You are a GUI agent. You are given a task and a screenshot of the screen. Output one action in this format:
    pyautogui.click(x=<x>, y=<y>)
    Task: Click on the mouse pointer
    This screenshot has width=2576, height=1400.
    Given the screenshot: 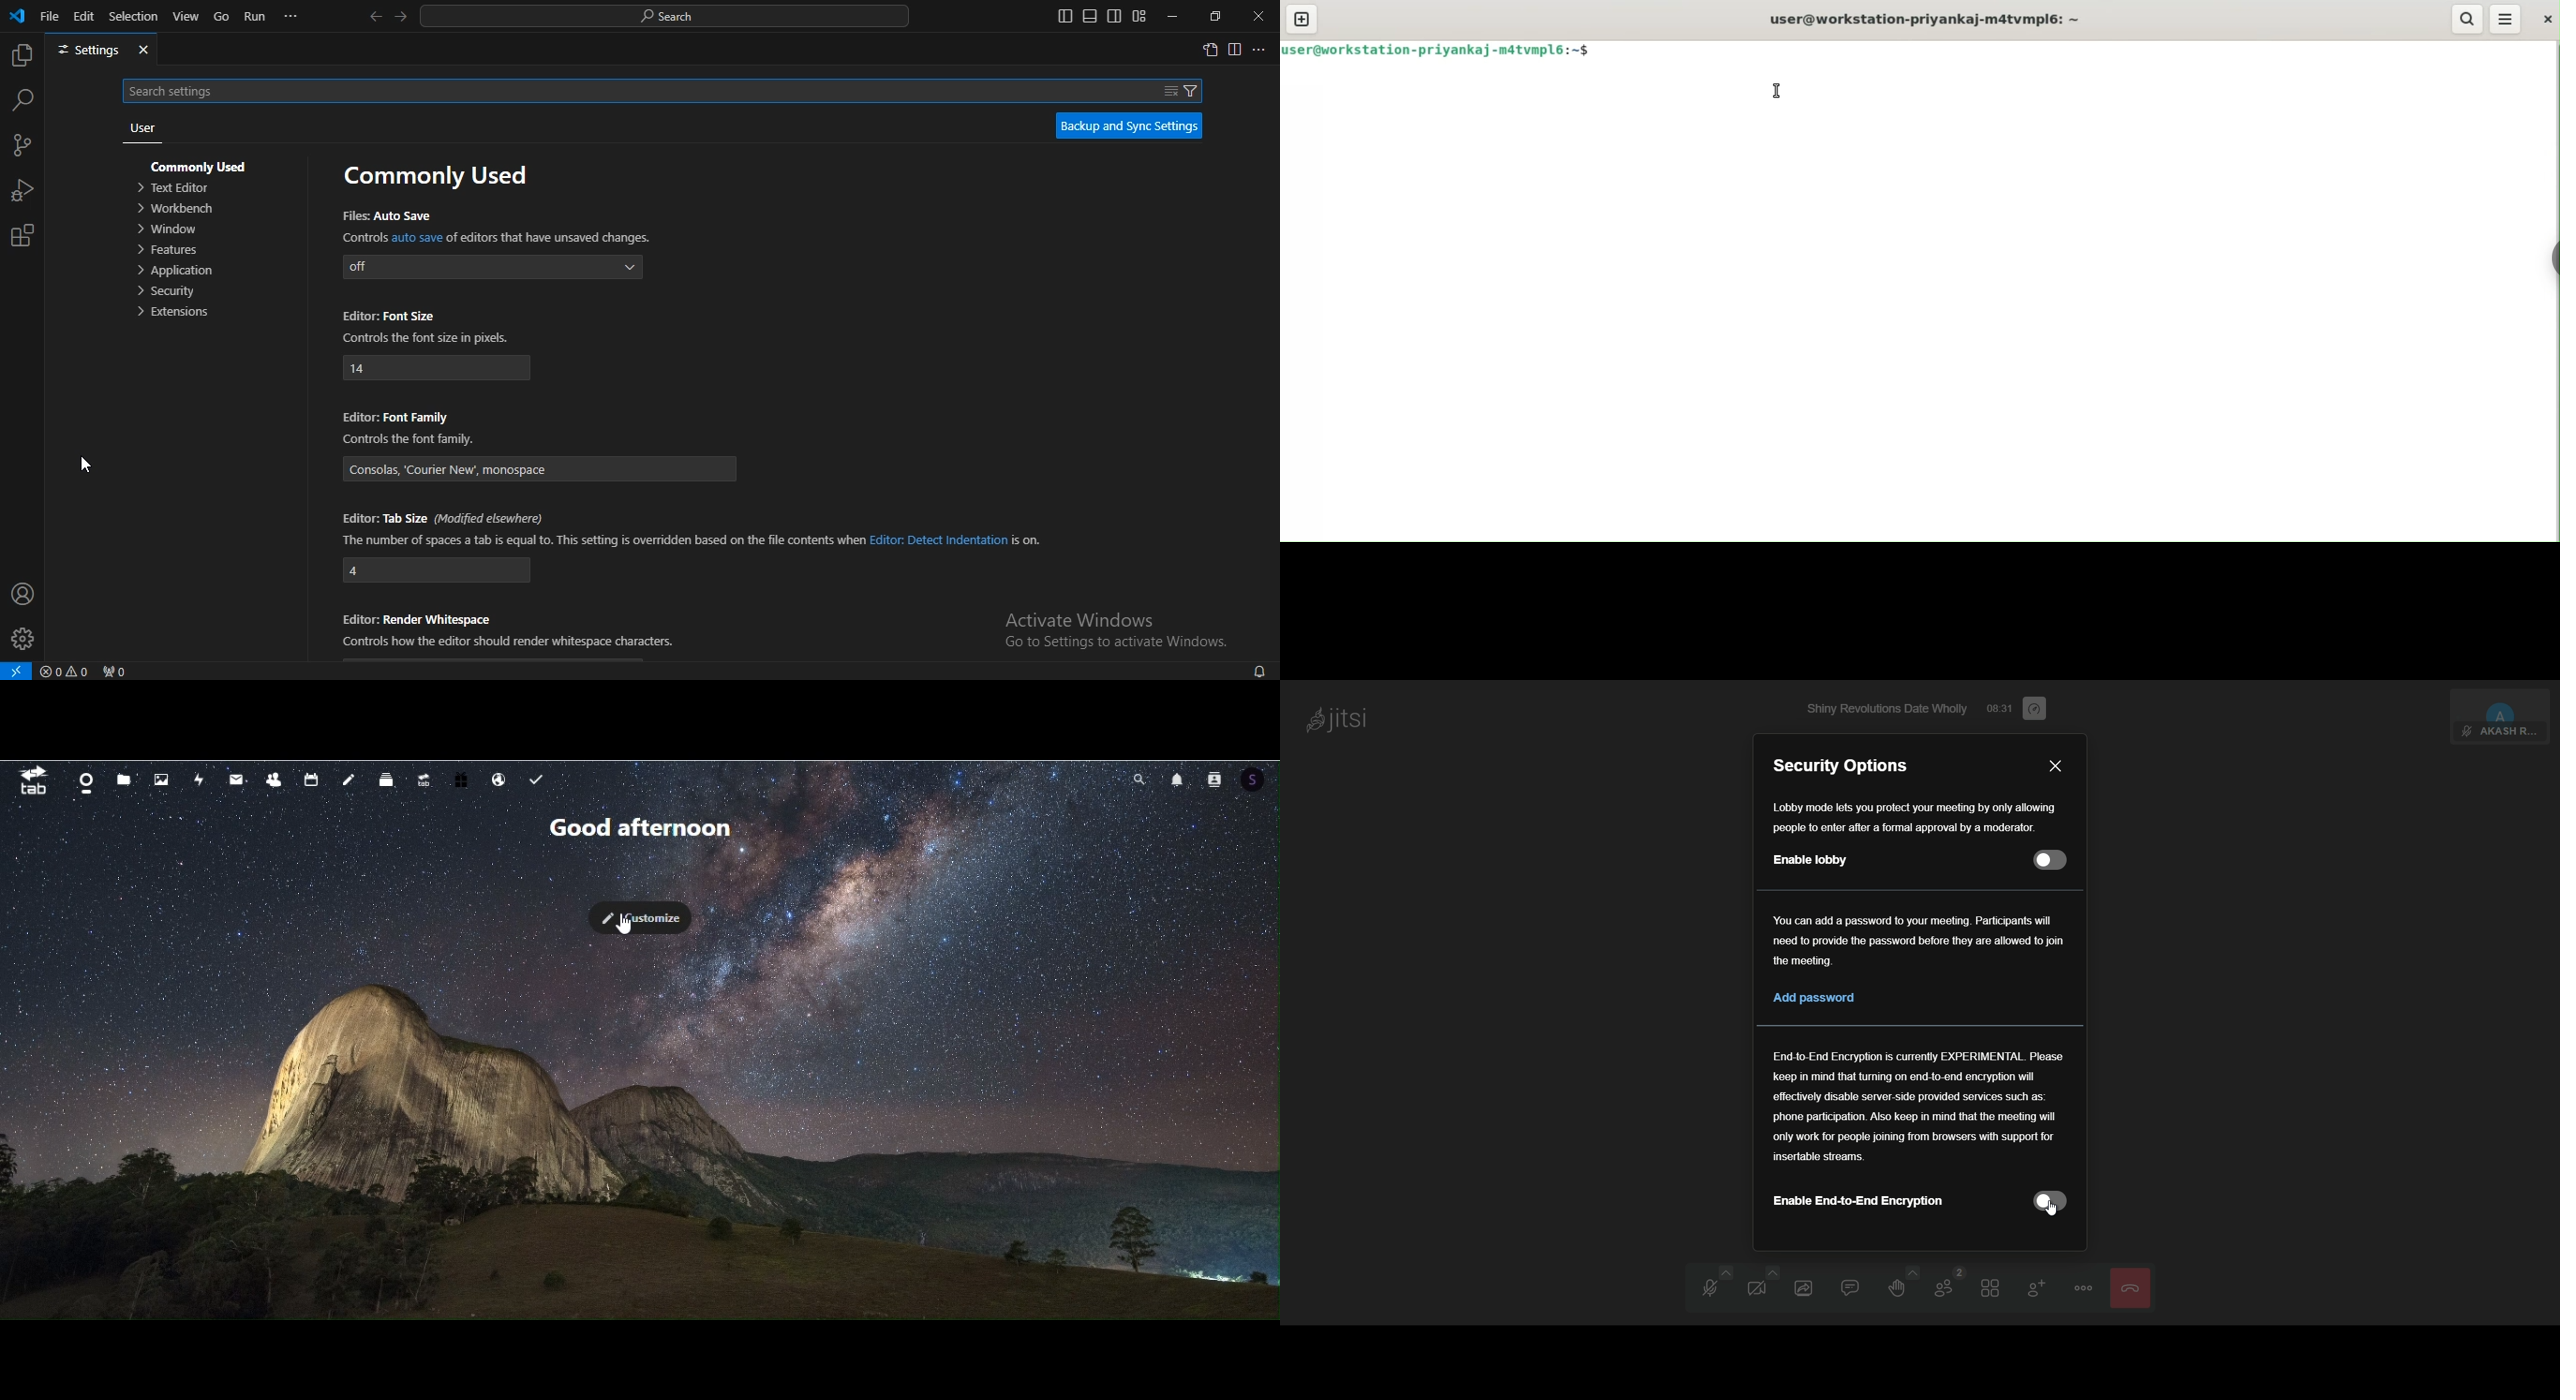 What is the action you would take?
    pyautogui.click(x=624, y=928)
    